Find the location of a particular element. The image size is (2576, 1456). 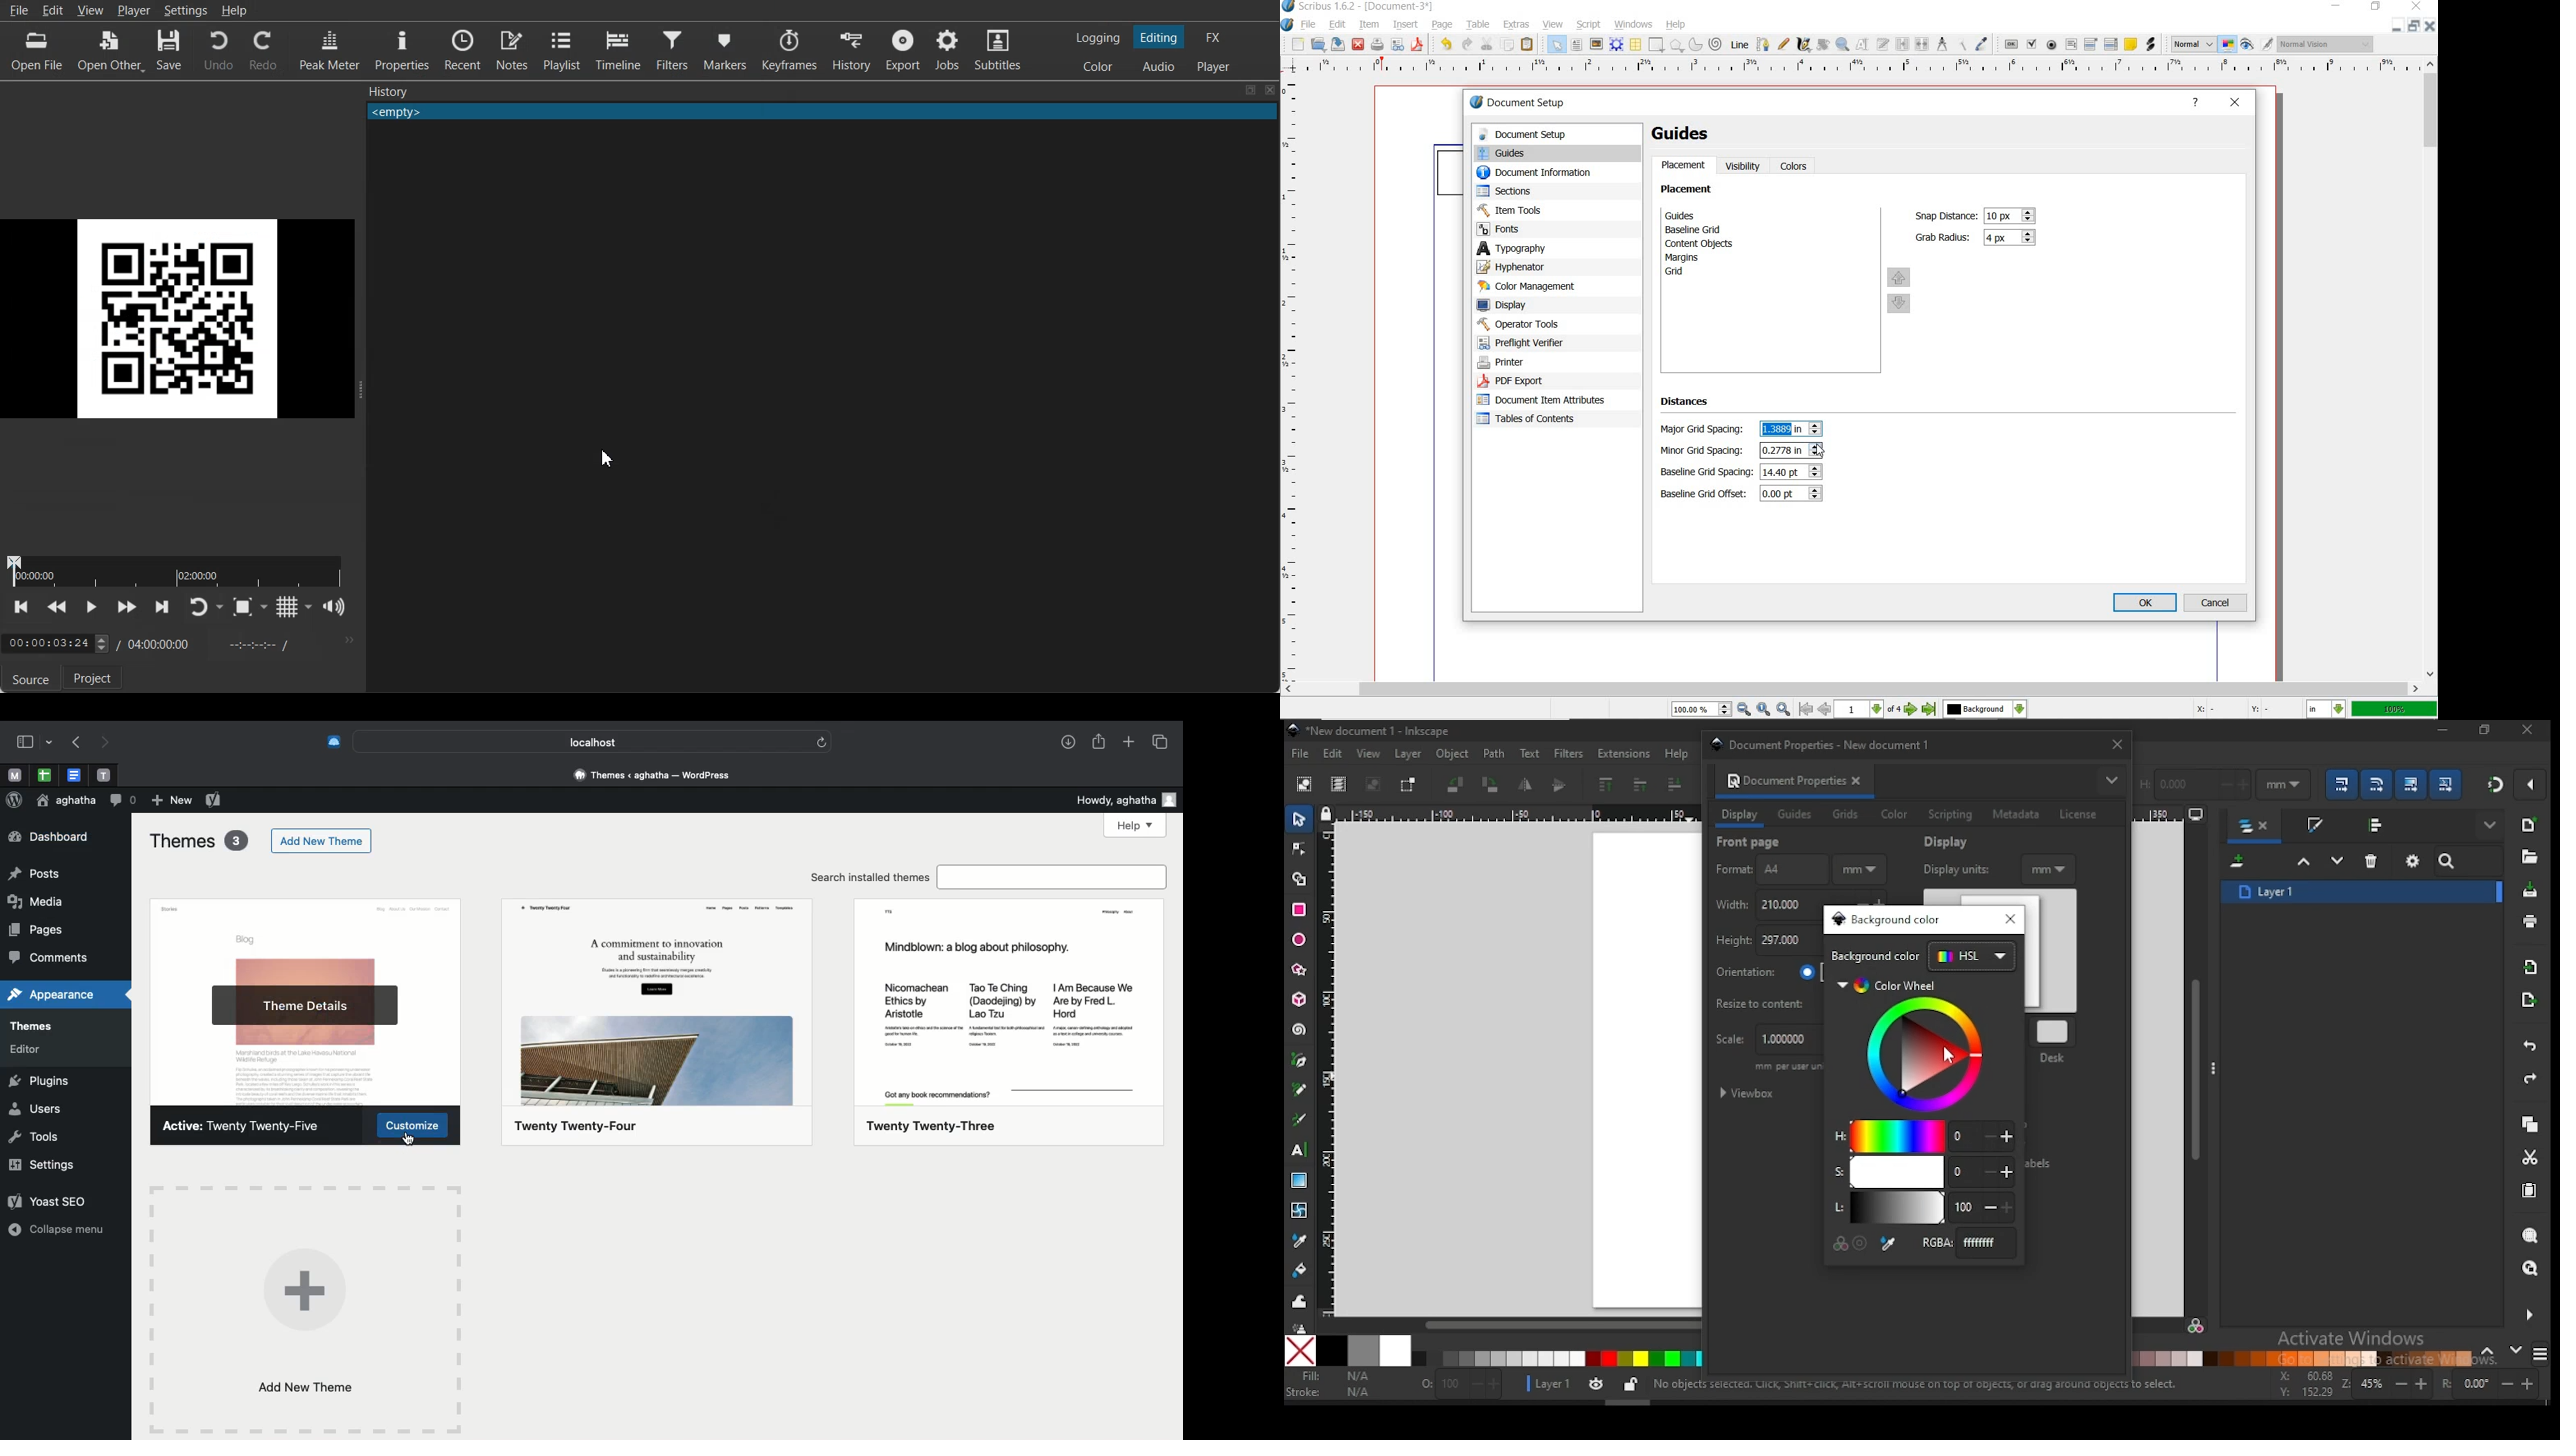

minimize is located at coordinates (2399, 26).